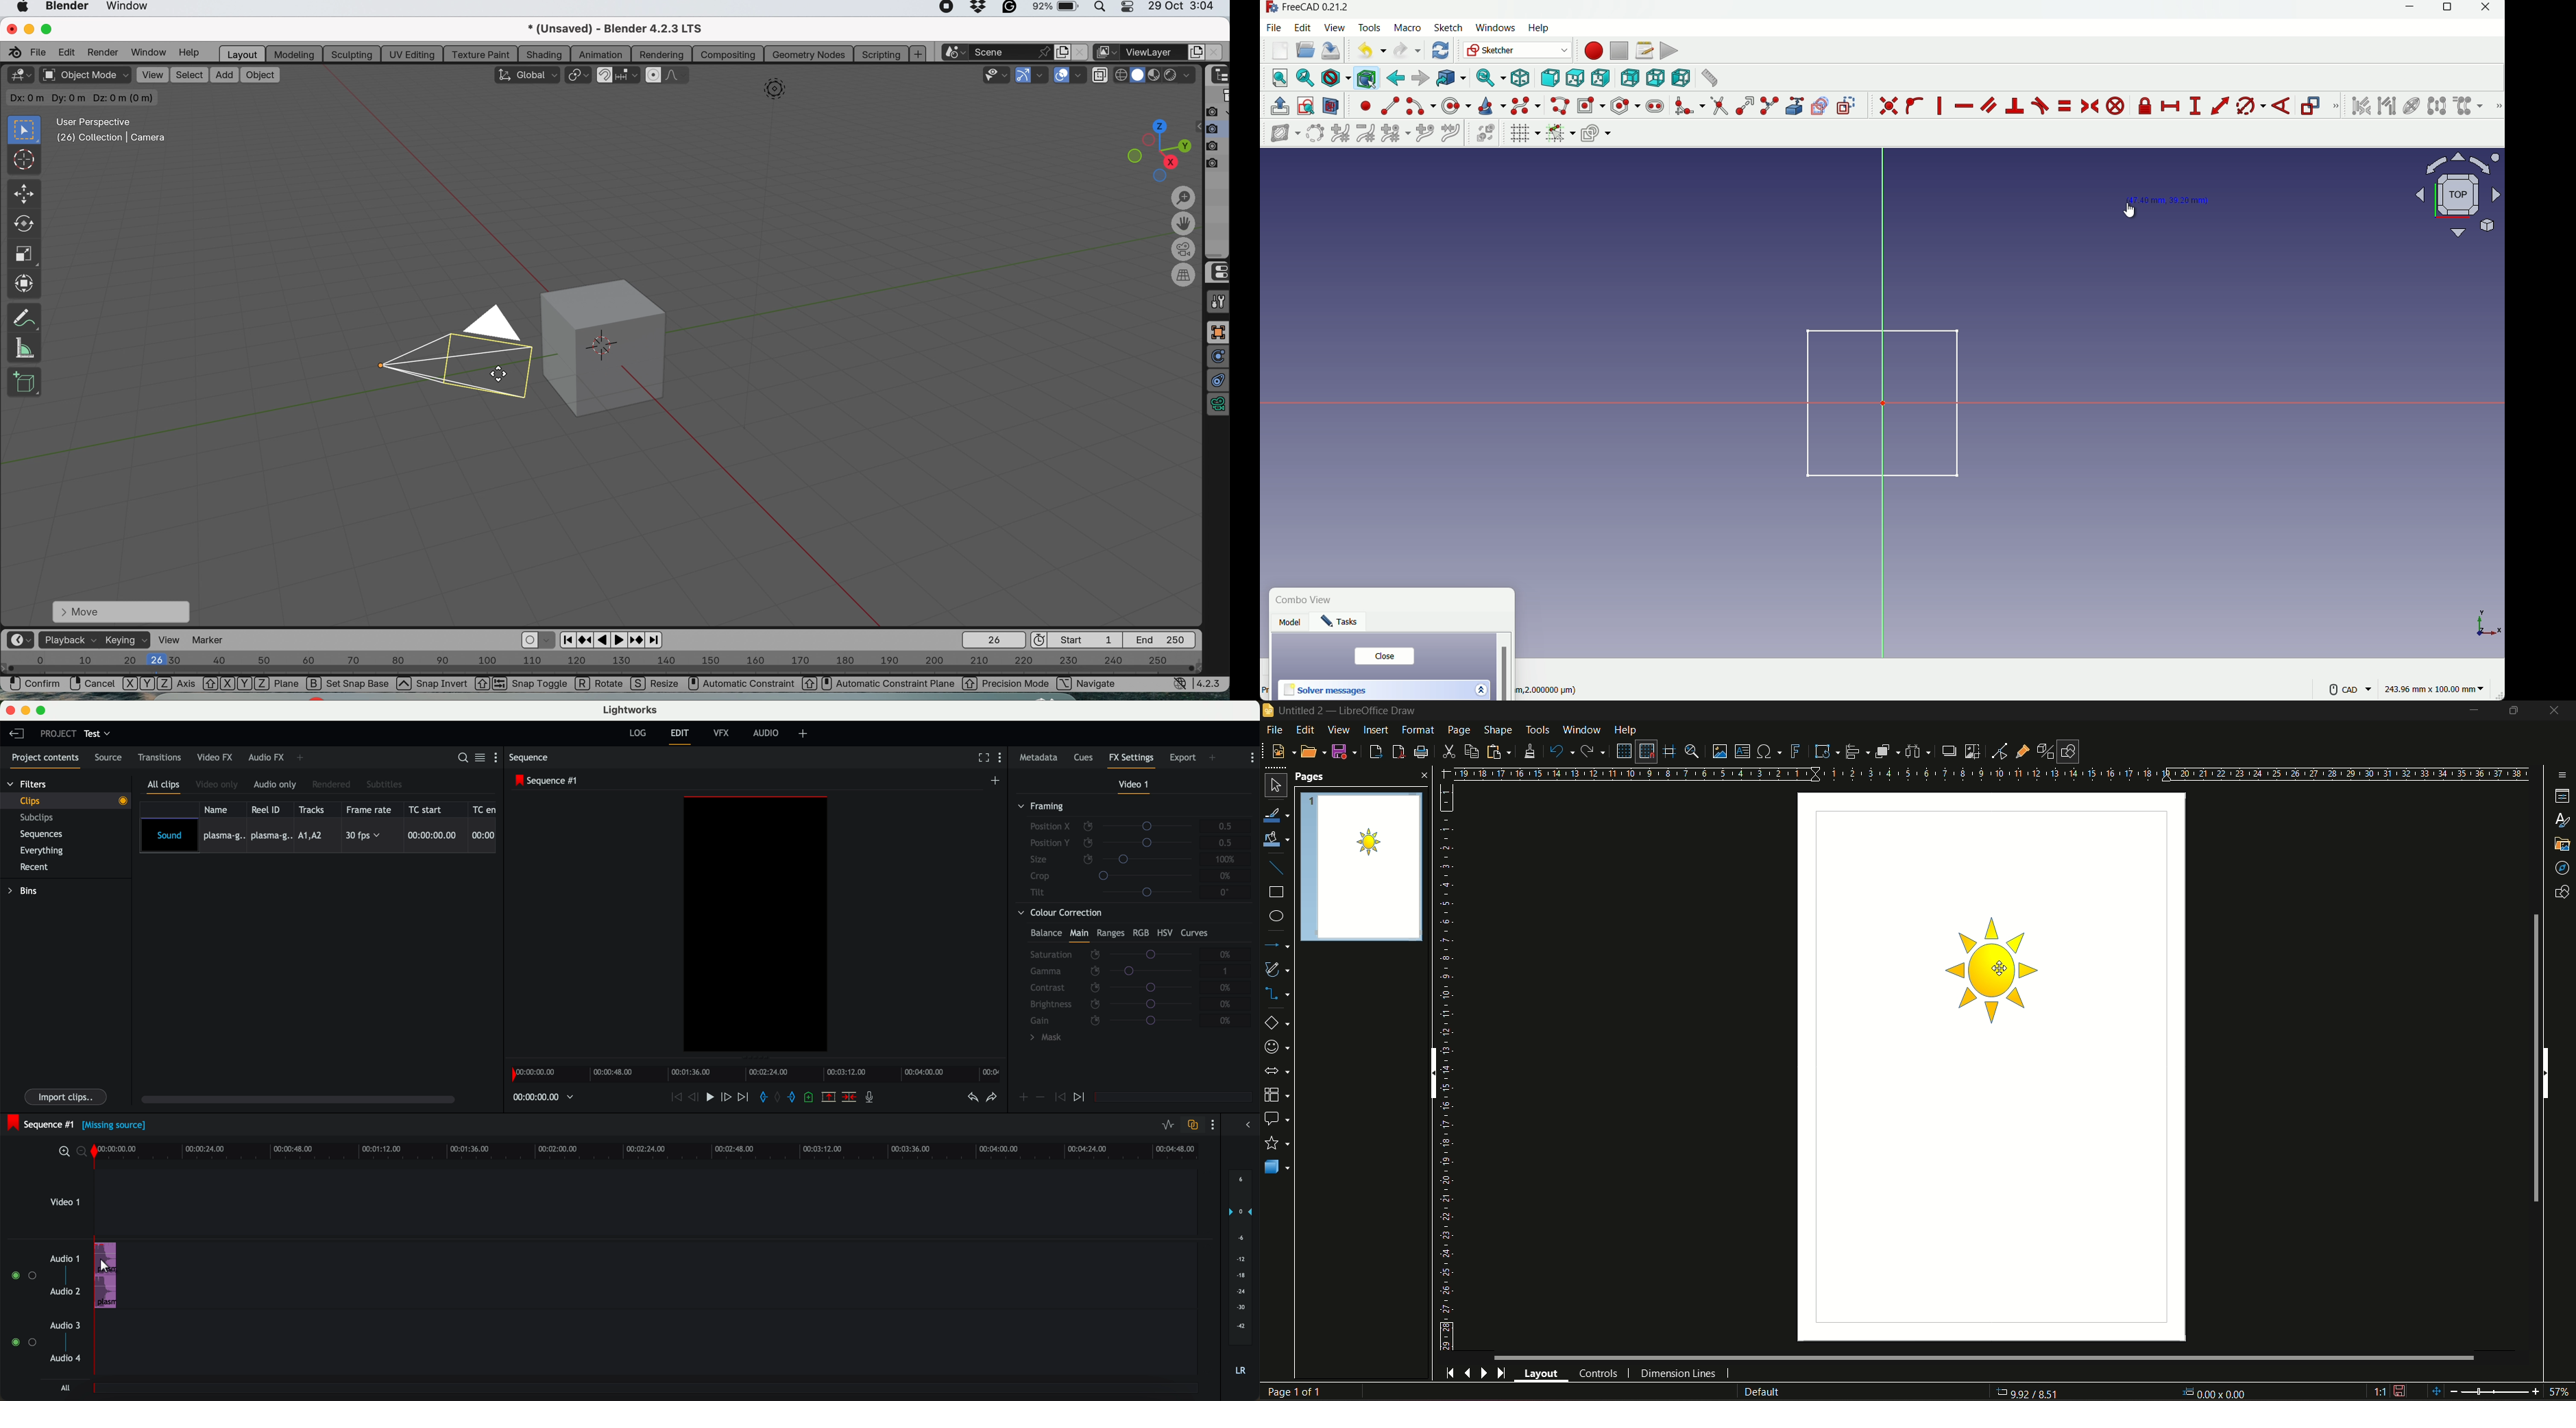 The height and width of the screenshot is (1428, 2576). What do you see at coordinates (2283, 107) in the screenshot?
I see `constraint angle` at bounding box center [2283, 107].